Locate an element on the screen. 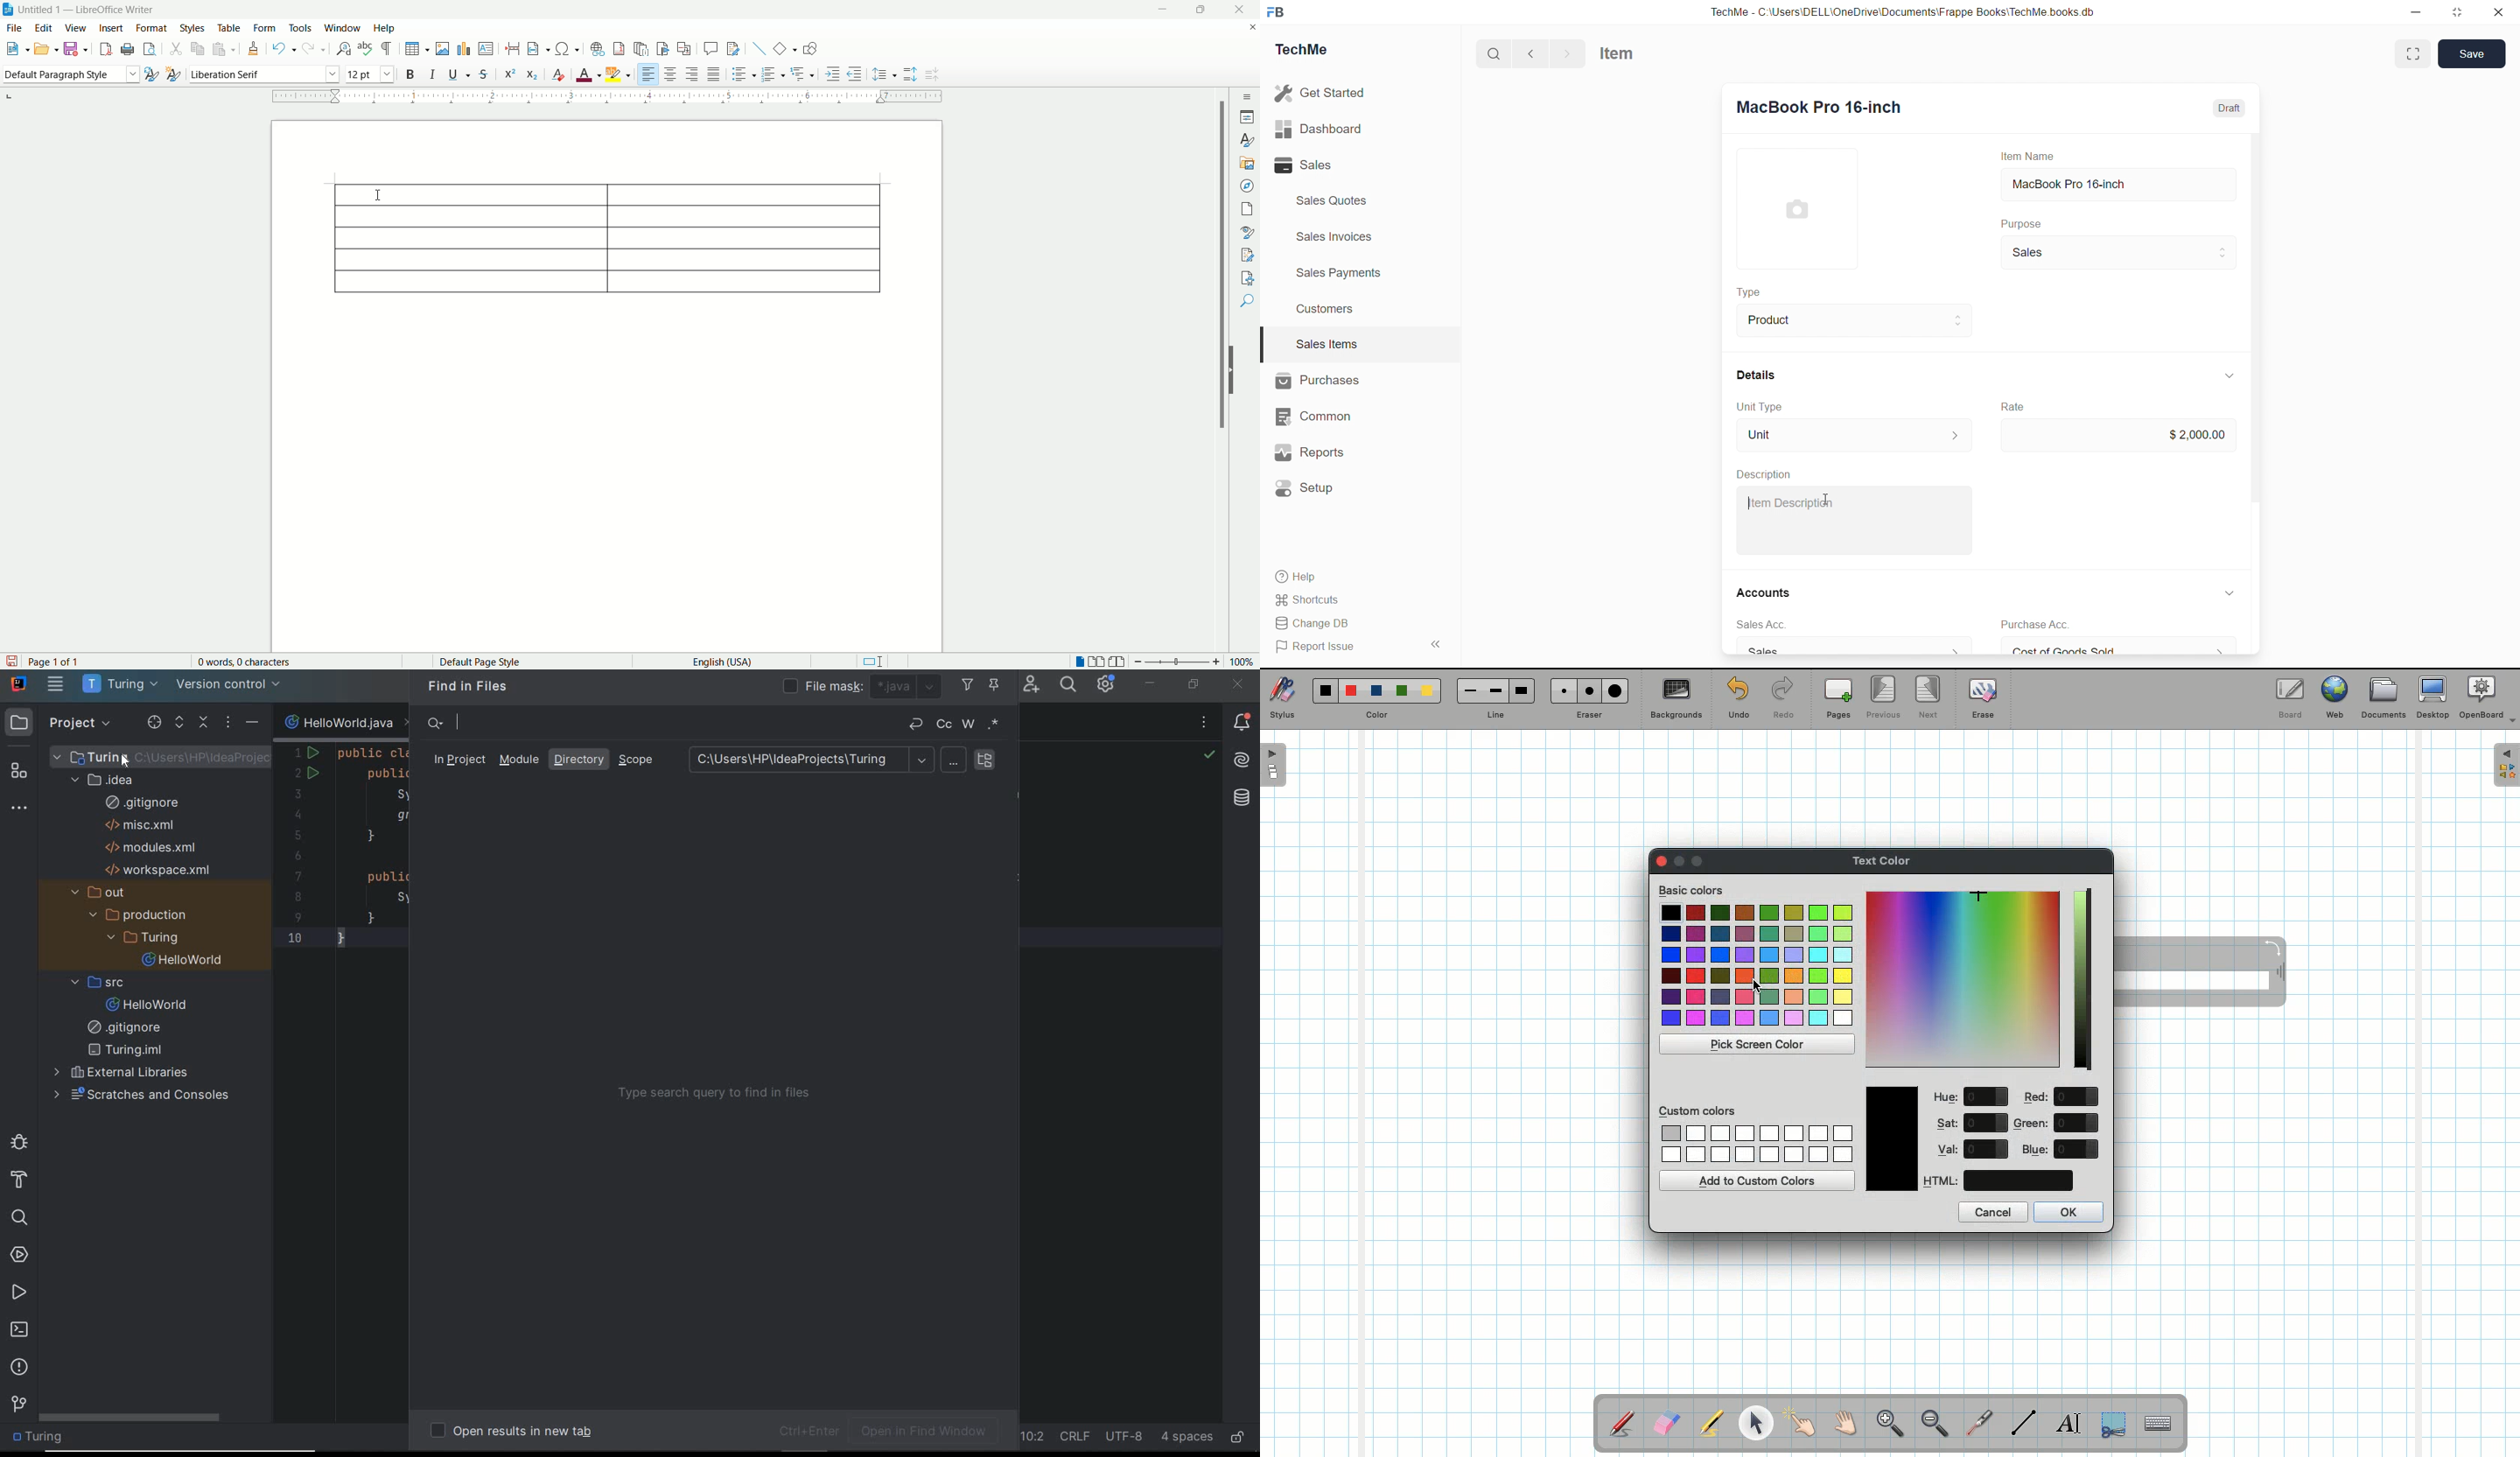  sidebar settings is located at coordinates (1247, 96).